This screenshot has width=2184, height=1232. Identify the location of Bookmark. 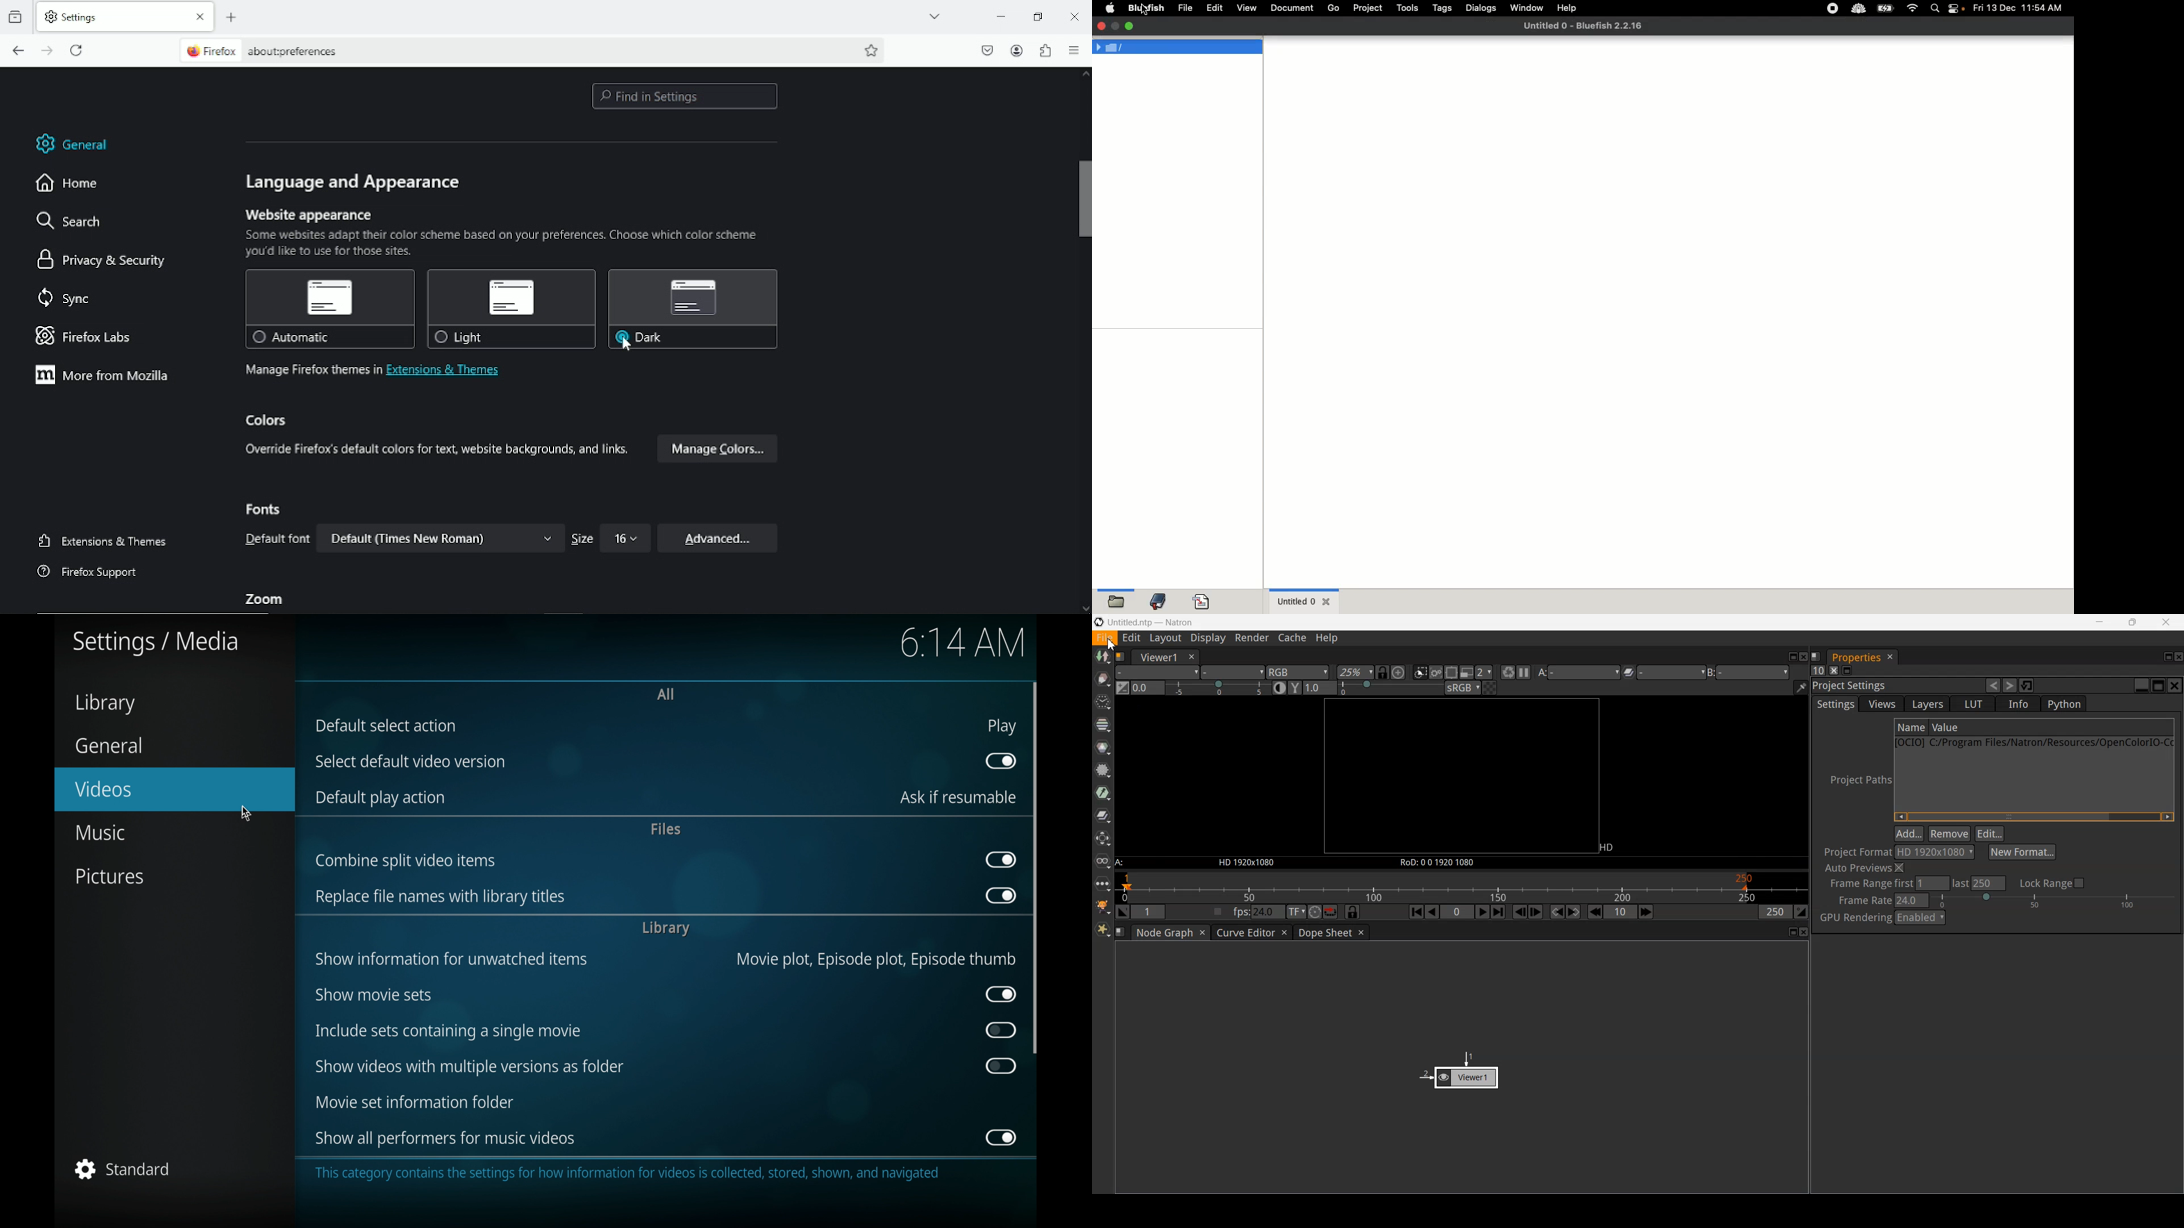
(1159, 604).